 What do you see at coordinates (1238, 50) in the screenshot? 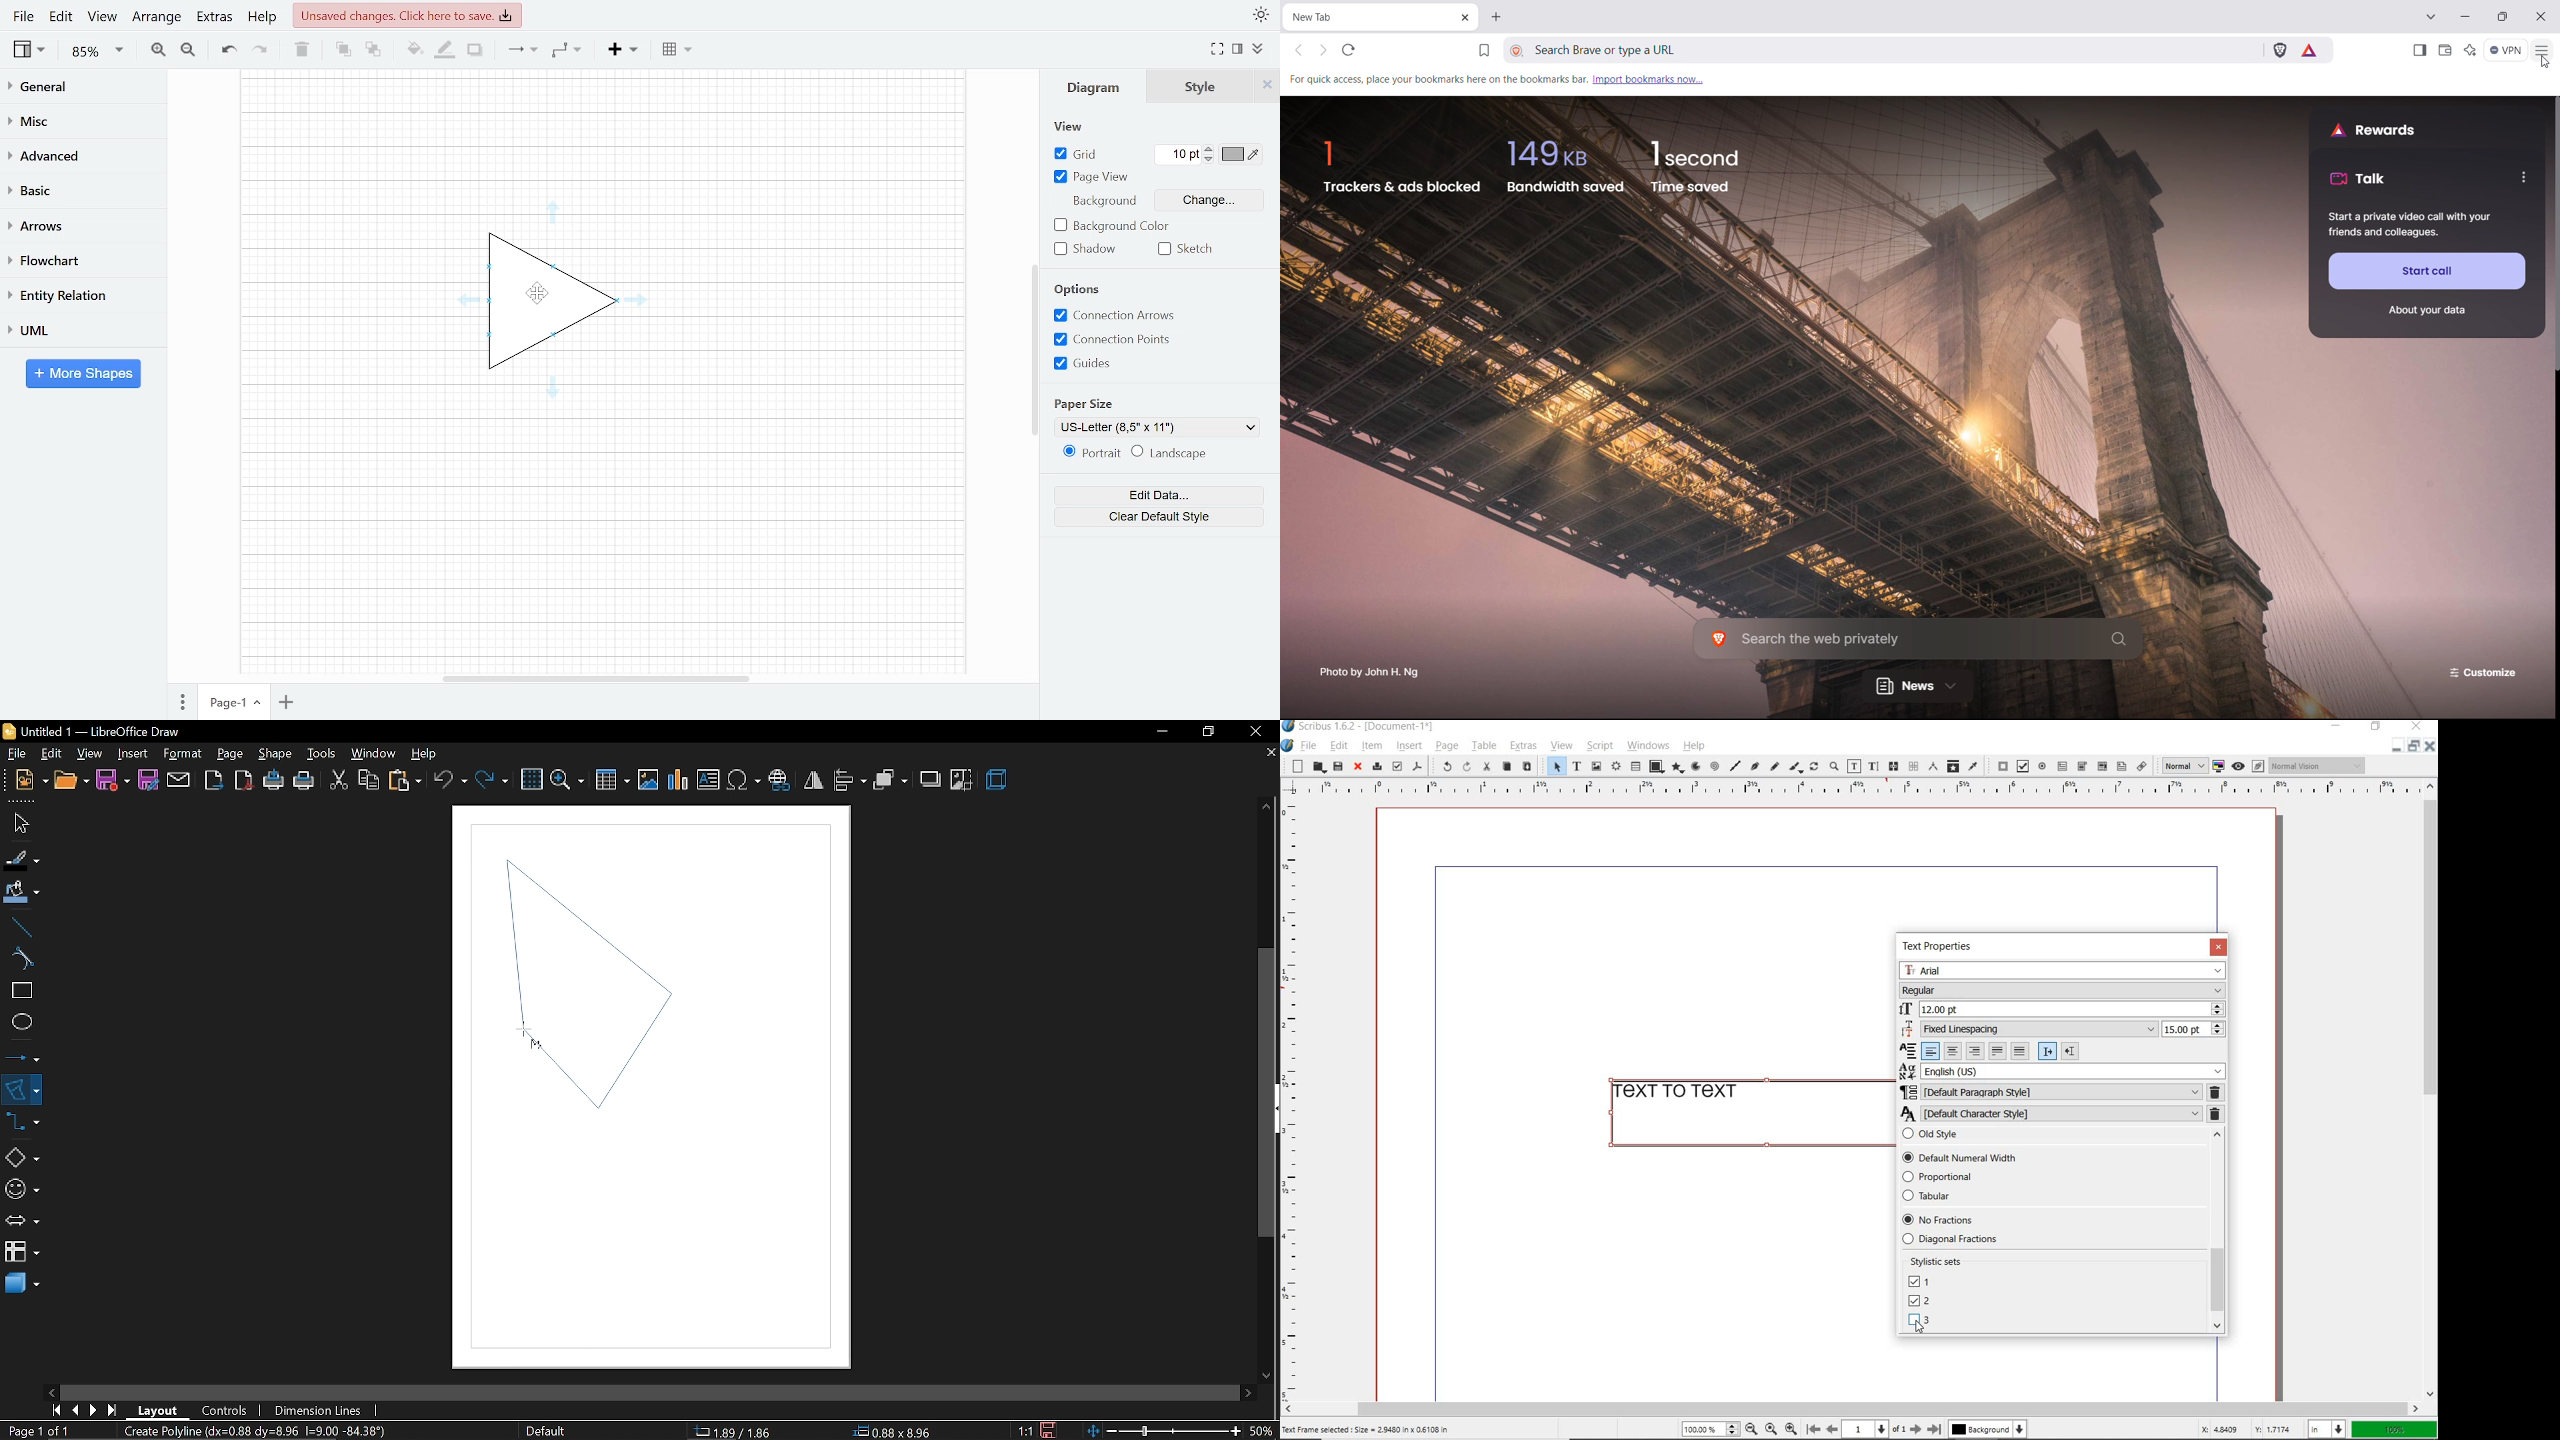
I see `Format (Ctrl+Shift+P)` at bounding box center [1238, 50].